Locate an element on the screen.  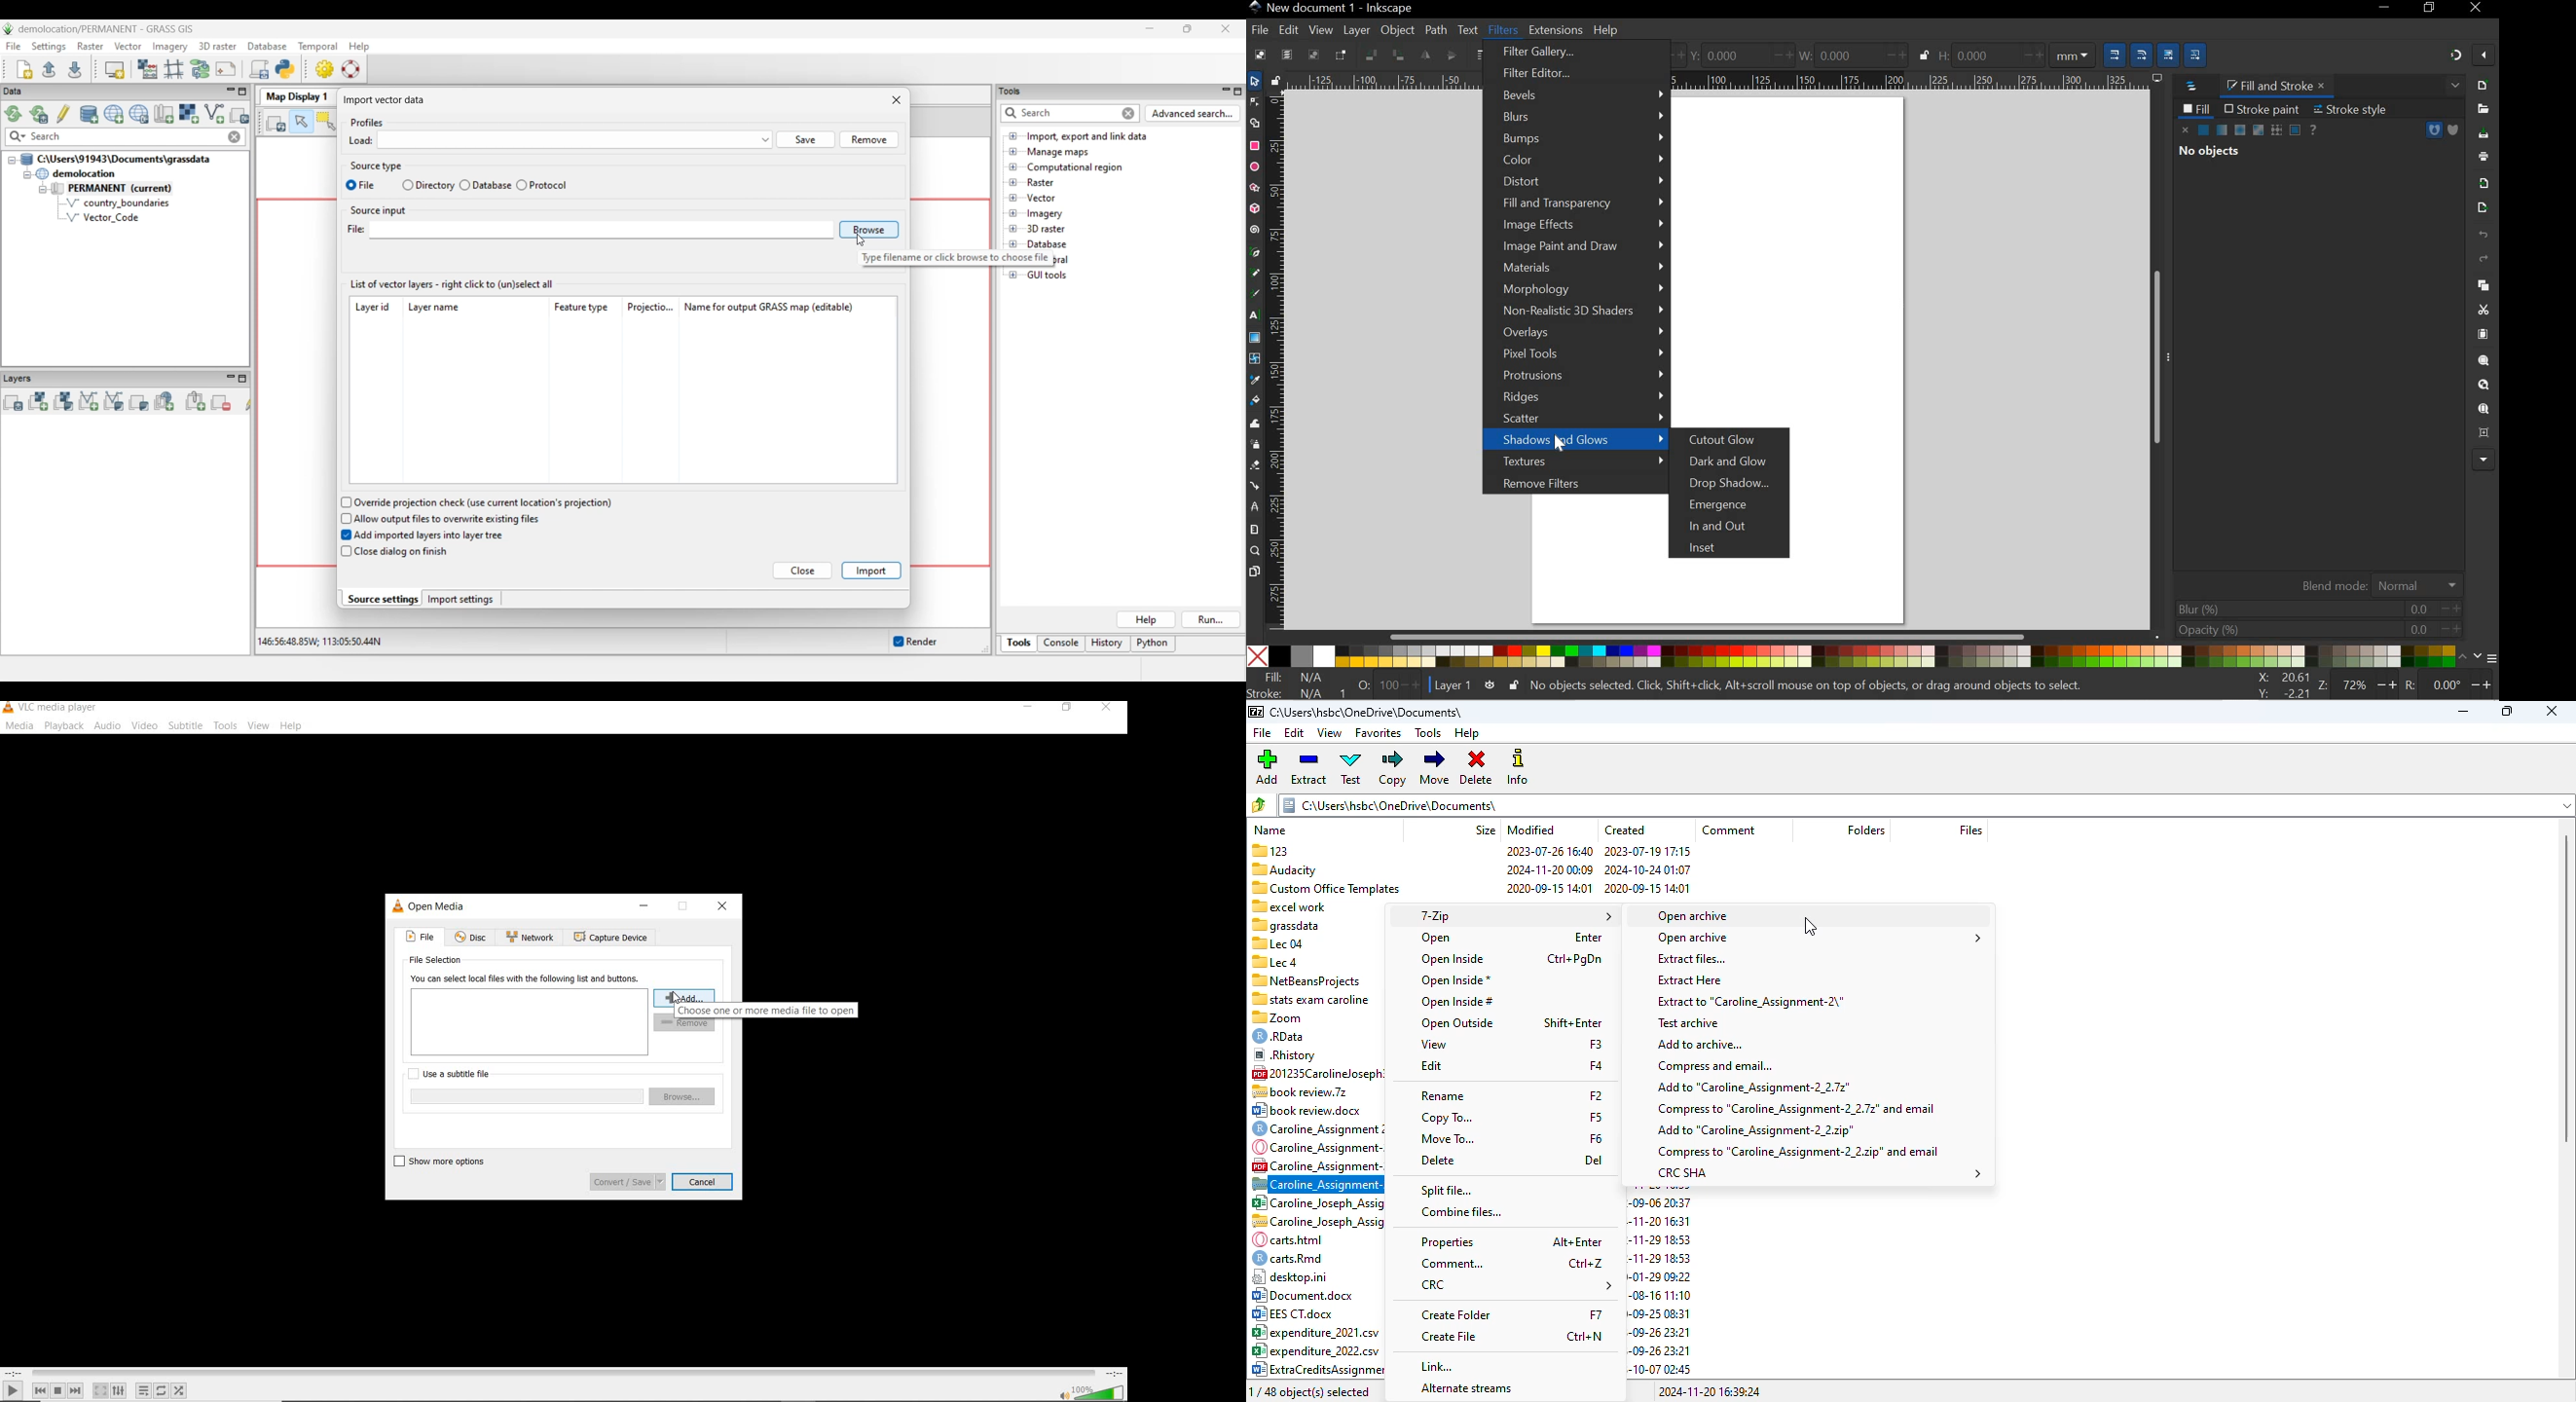
CLOSE PANEL is located at coordinates (2453, 87).